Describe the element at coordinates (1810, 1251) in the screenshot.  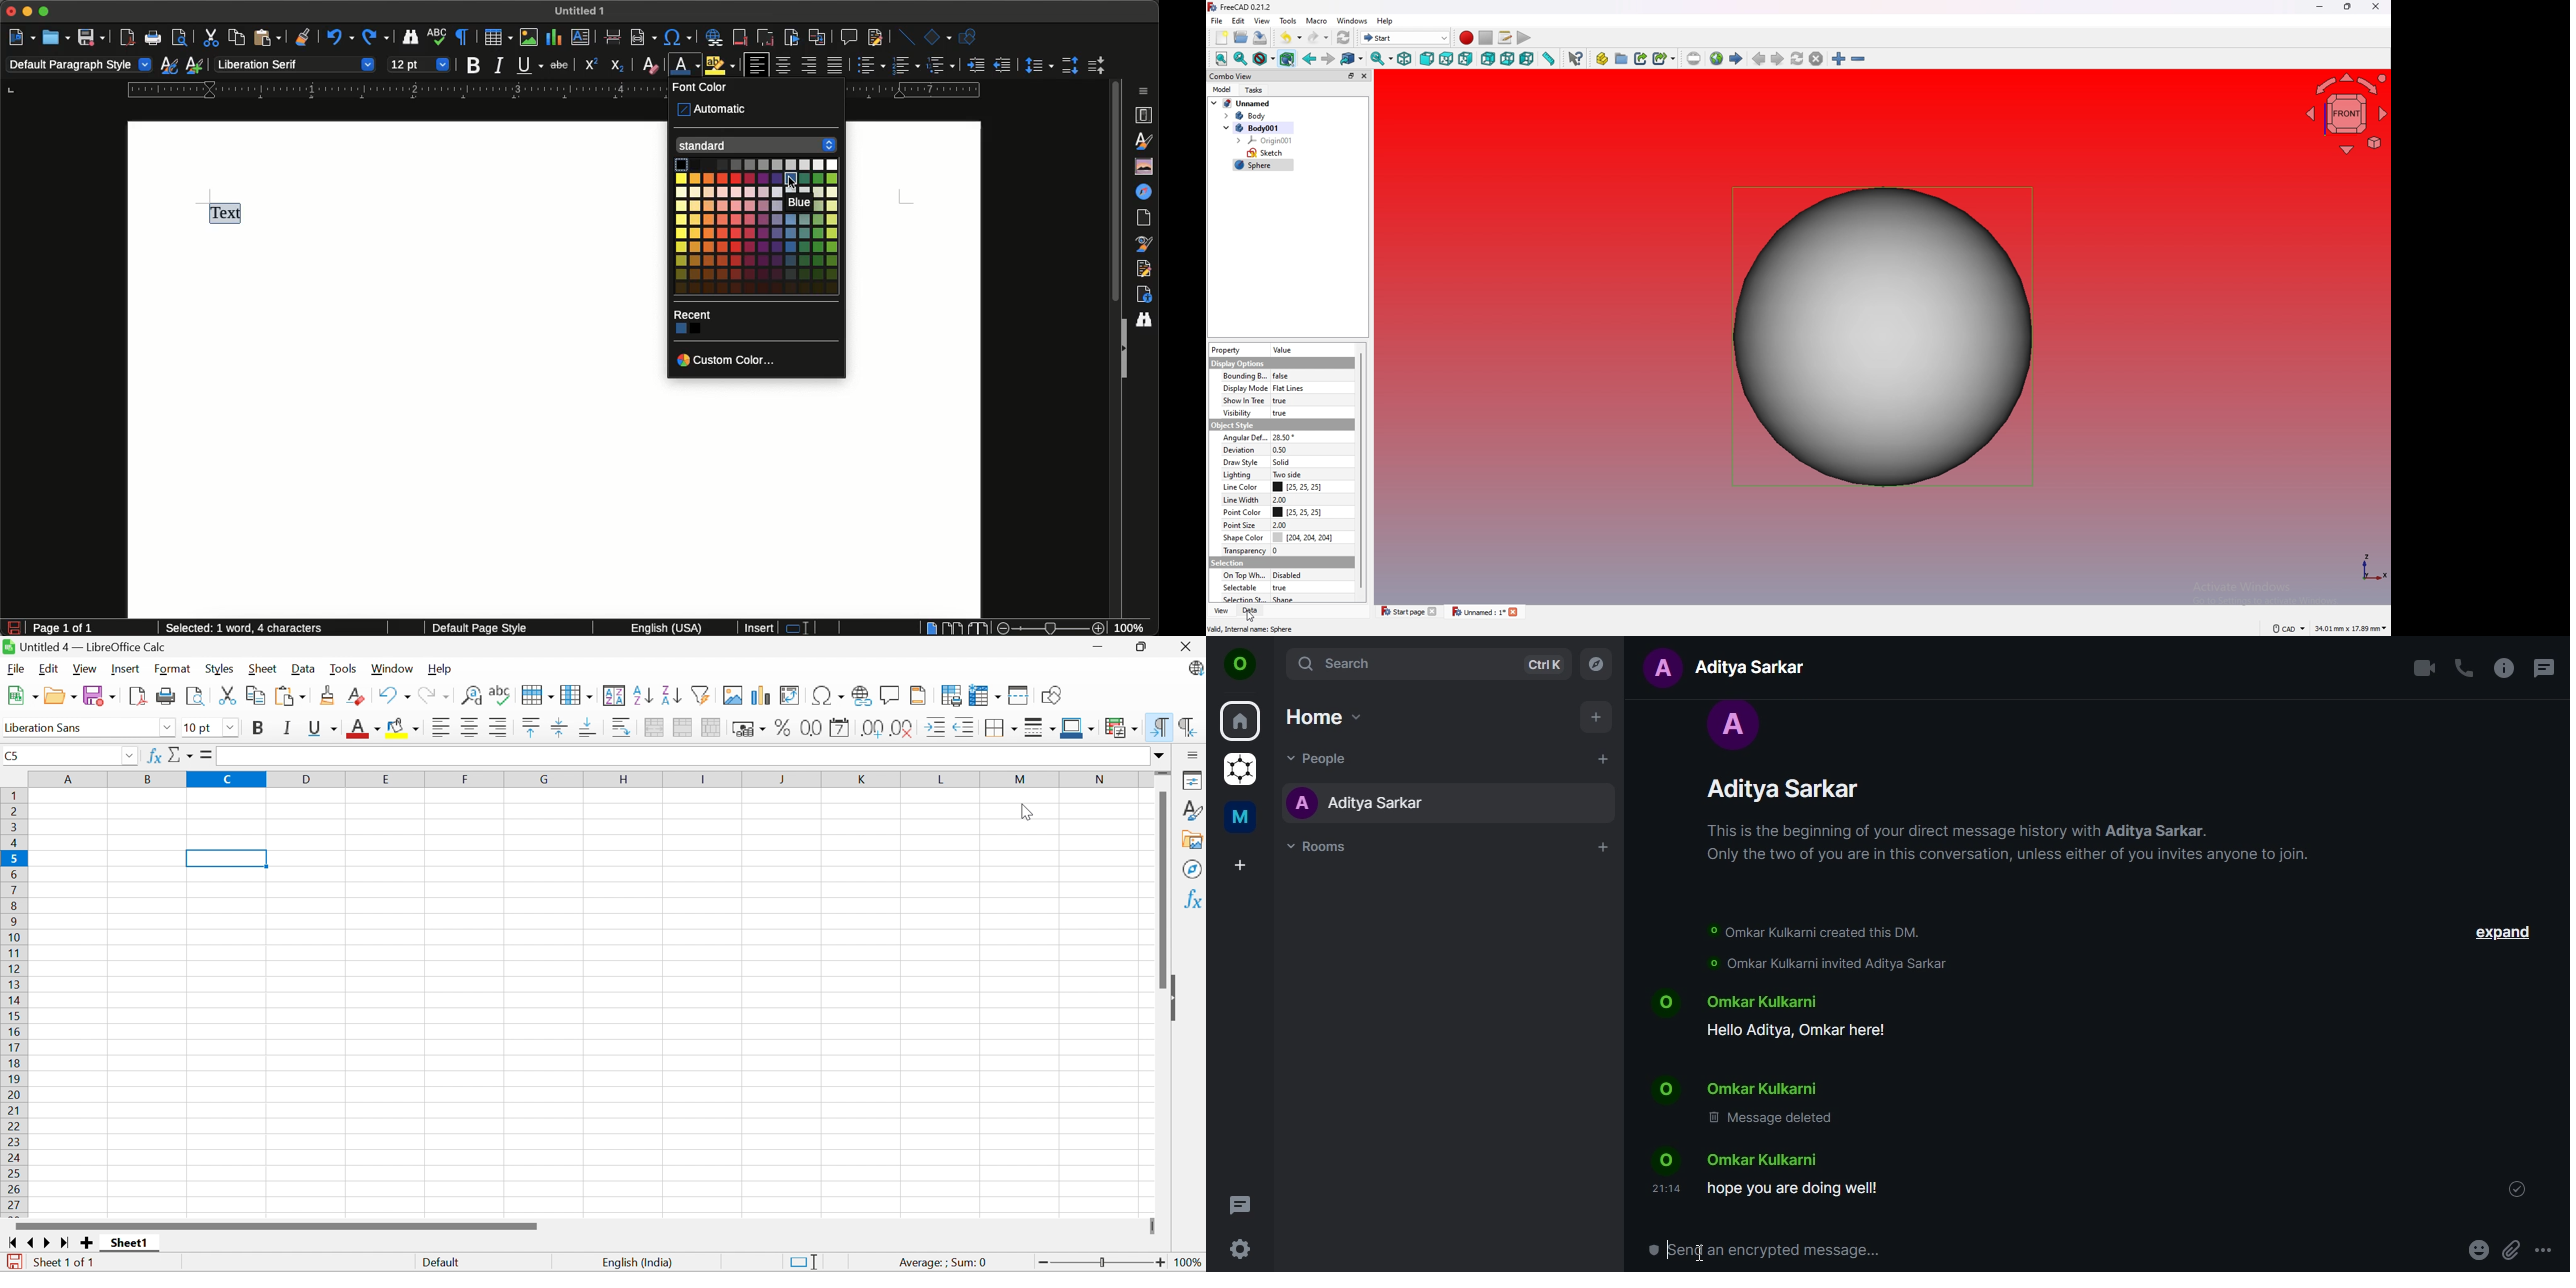
I see `text box` at that location.